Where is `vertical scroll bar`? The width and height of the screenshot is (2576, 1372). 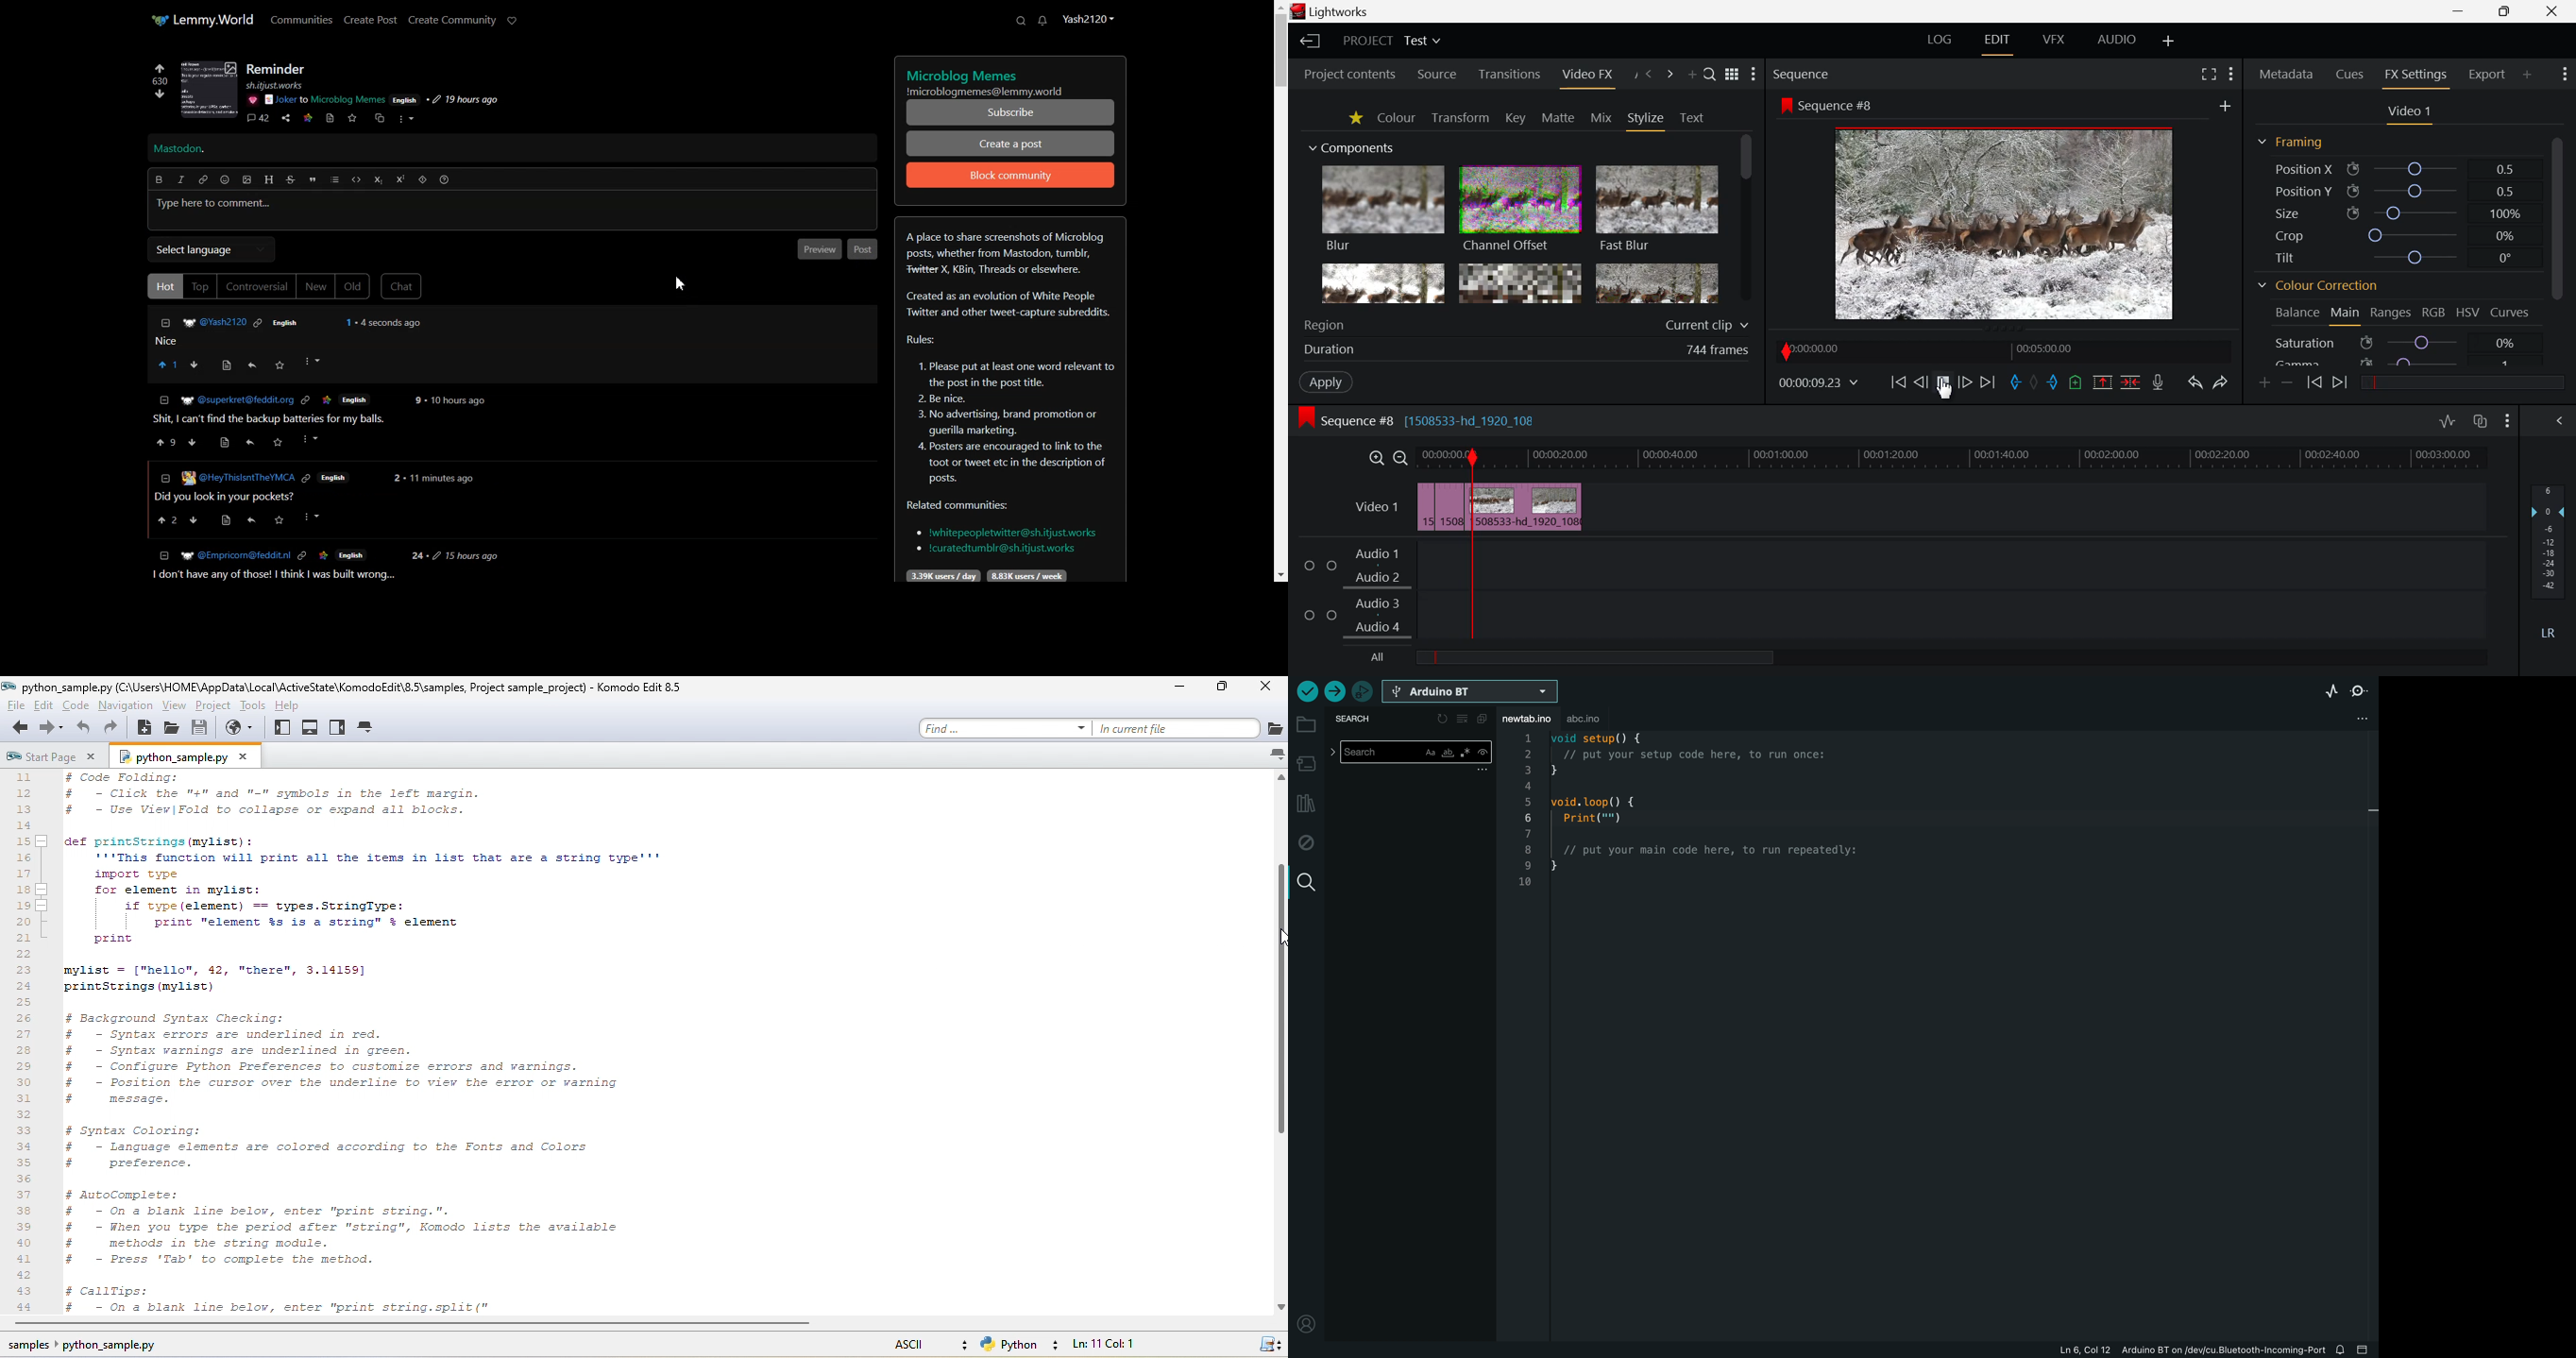 vertical scroll bar is located at coordinates (1280, 999).